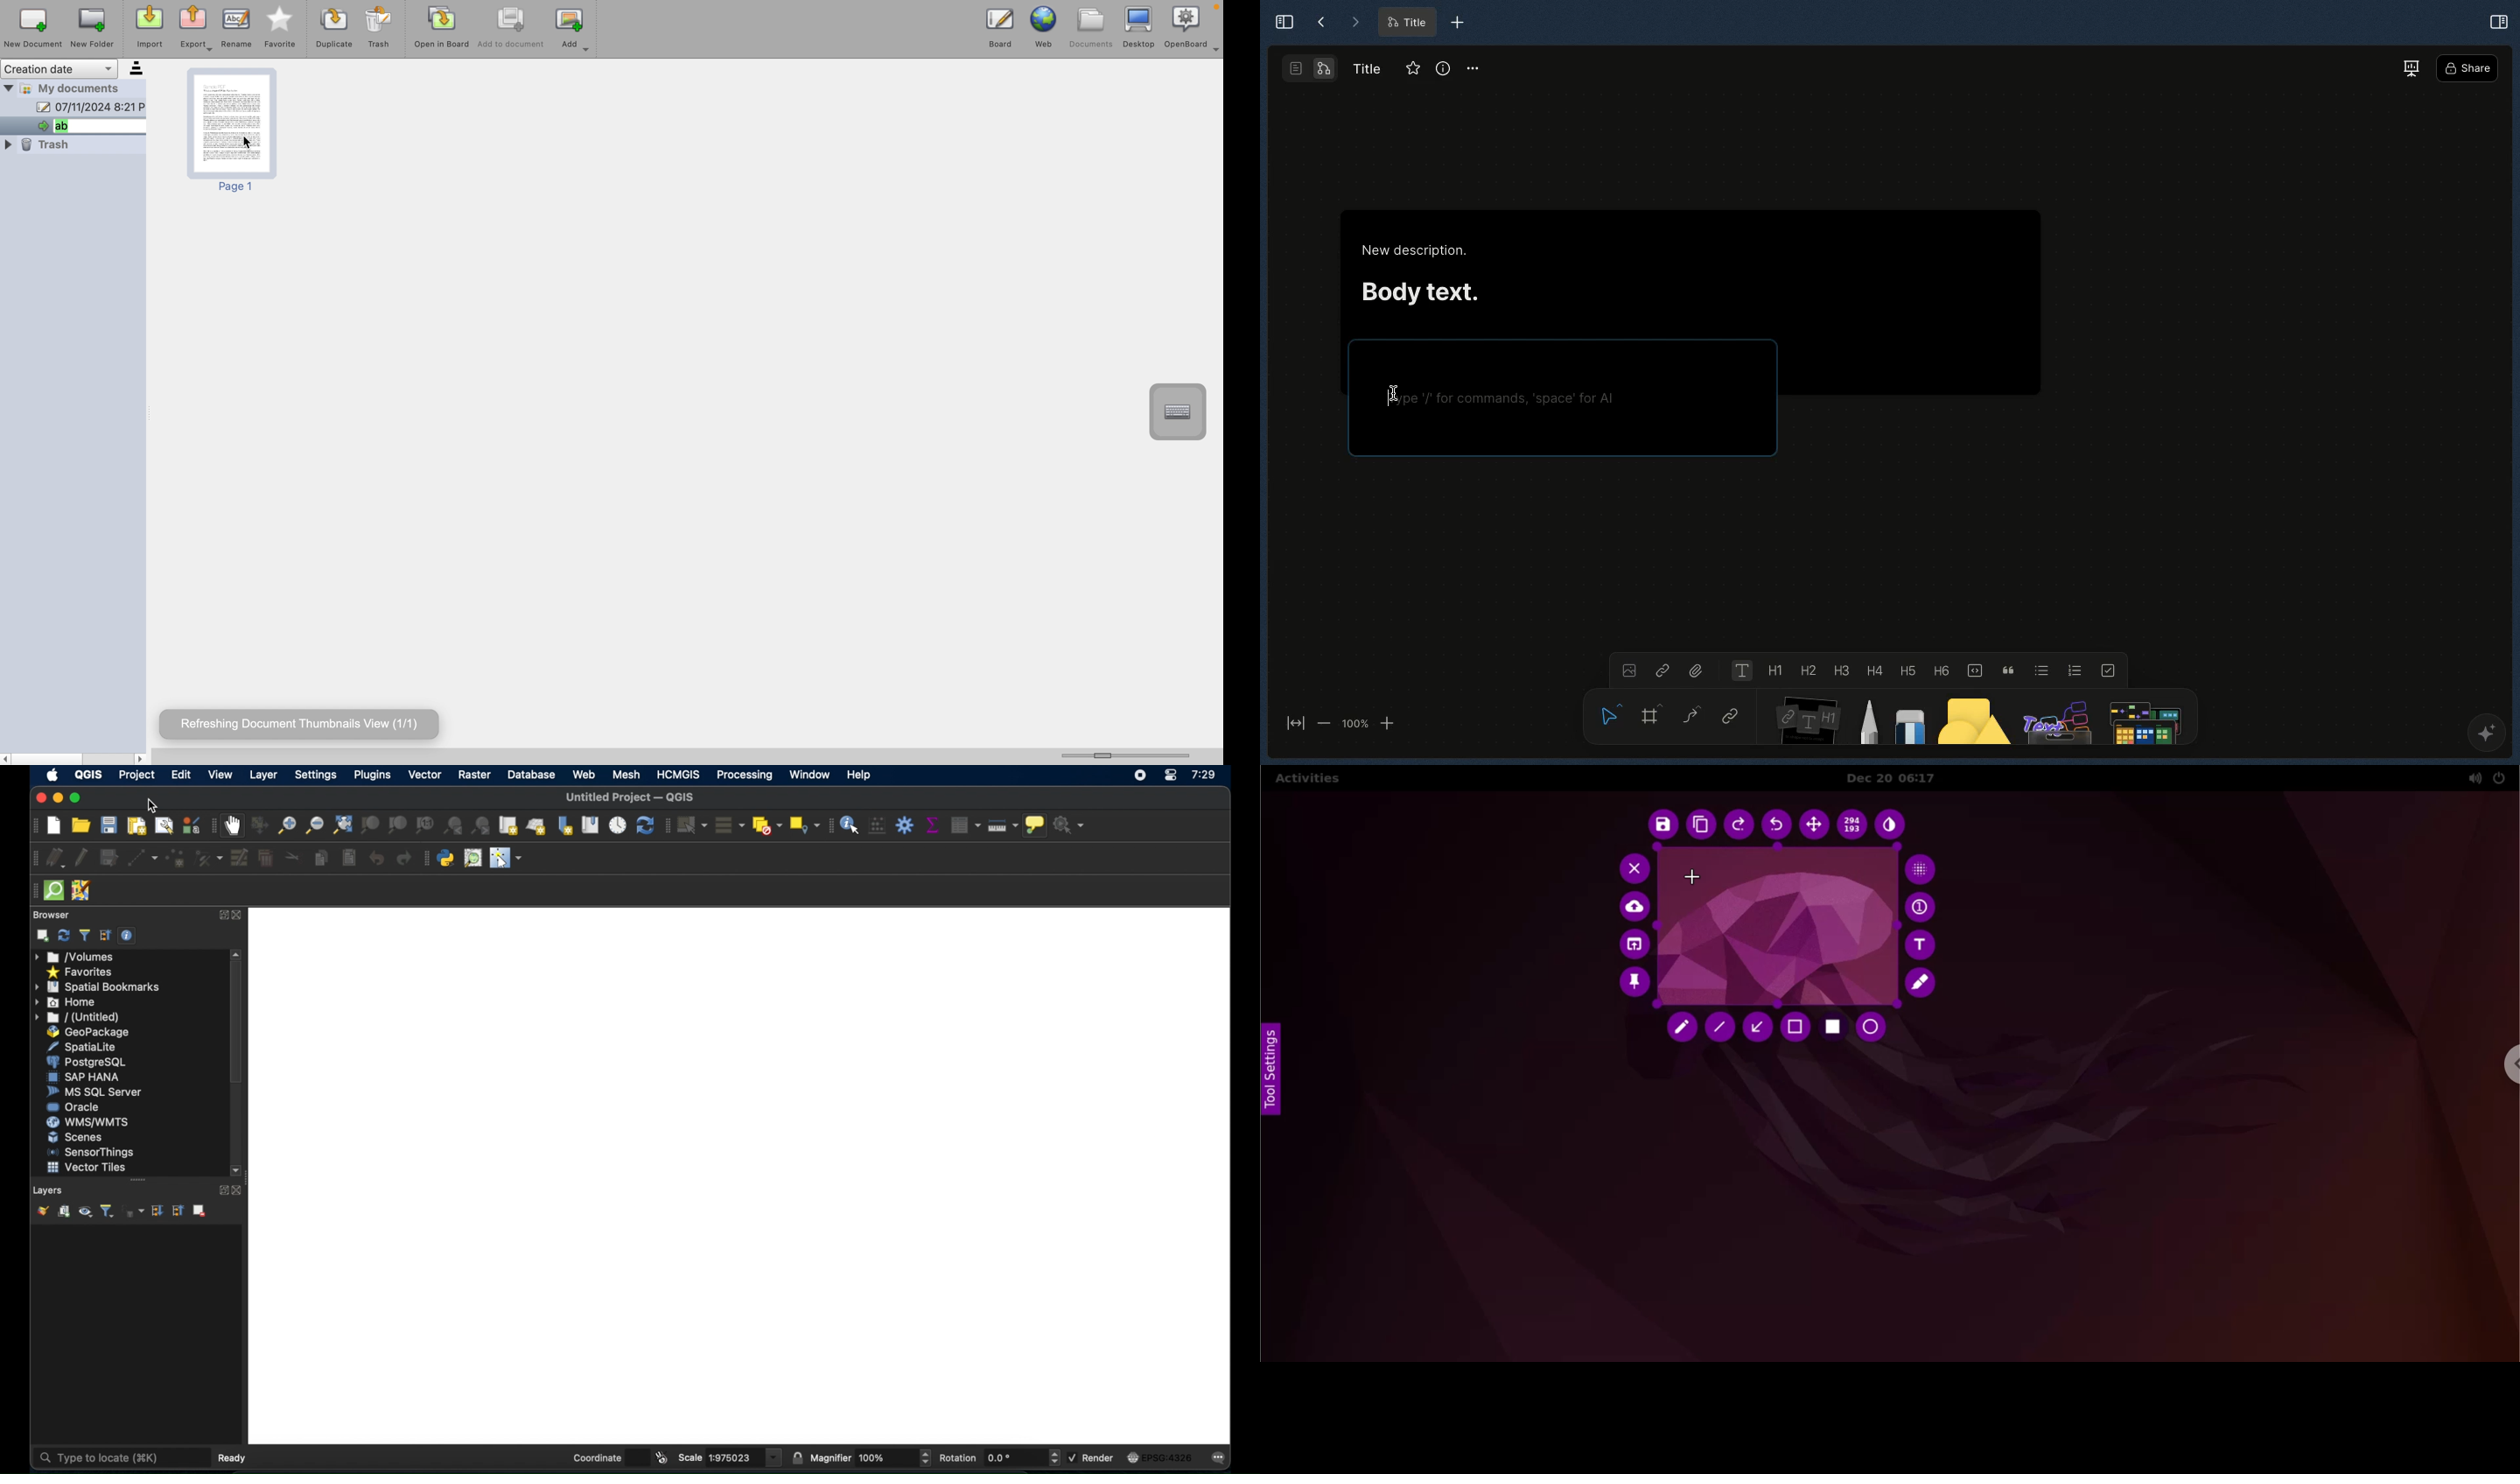  Describe the element at coordinates (1908, 722) in the screenshot. I see `Eraser` at that location.